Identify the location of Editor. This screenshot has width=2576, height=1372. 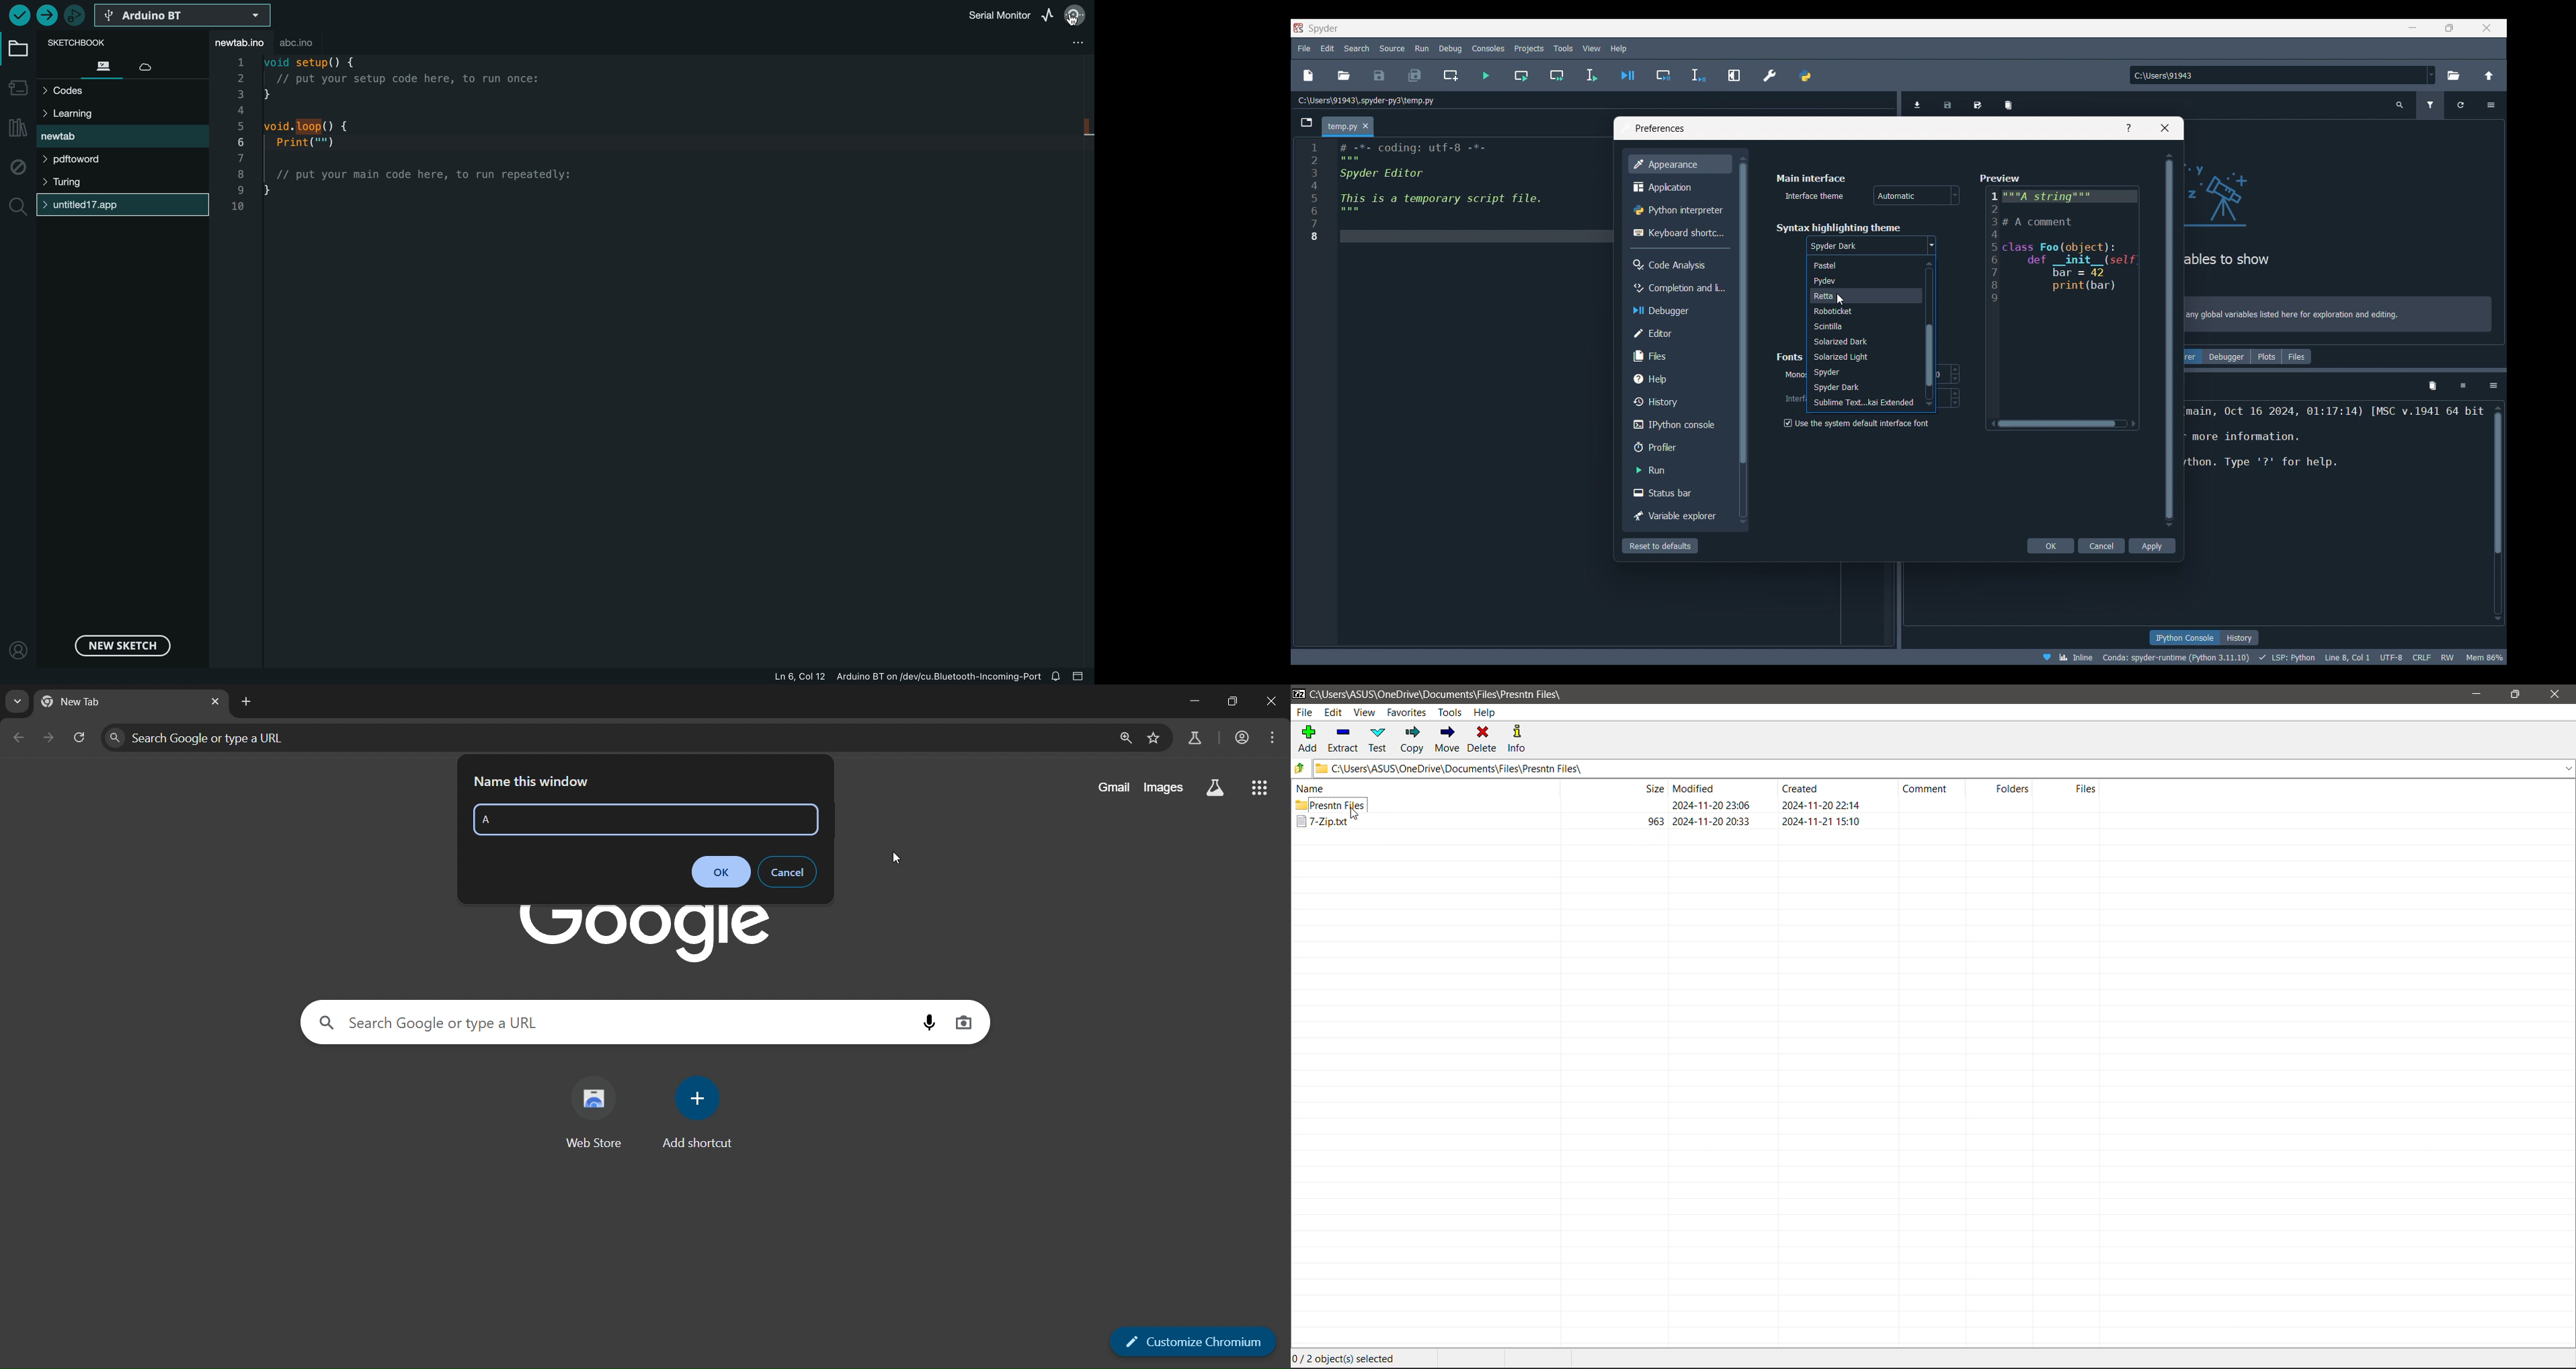
(1677, 333).